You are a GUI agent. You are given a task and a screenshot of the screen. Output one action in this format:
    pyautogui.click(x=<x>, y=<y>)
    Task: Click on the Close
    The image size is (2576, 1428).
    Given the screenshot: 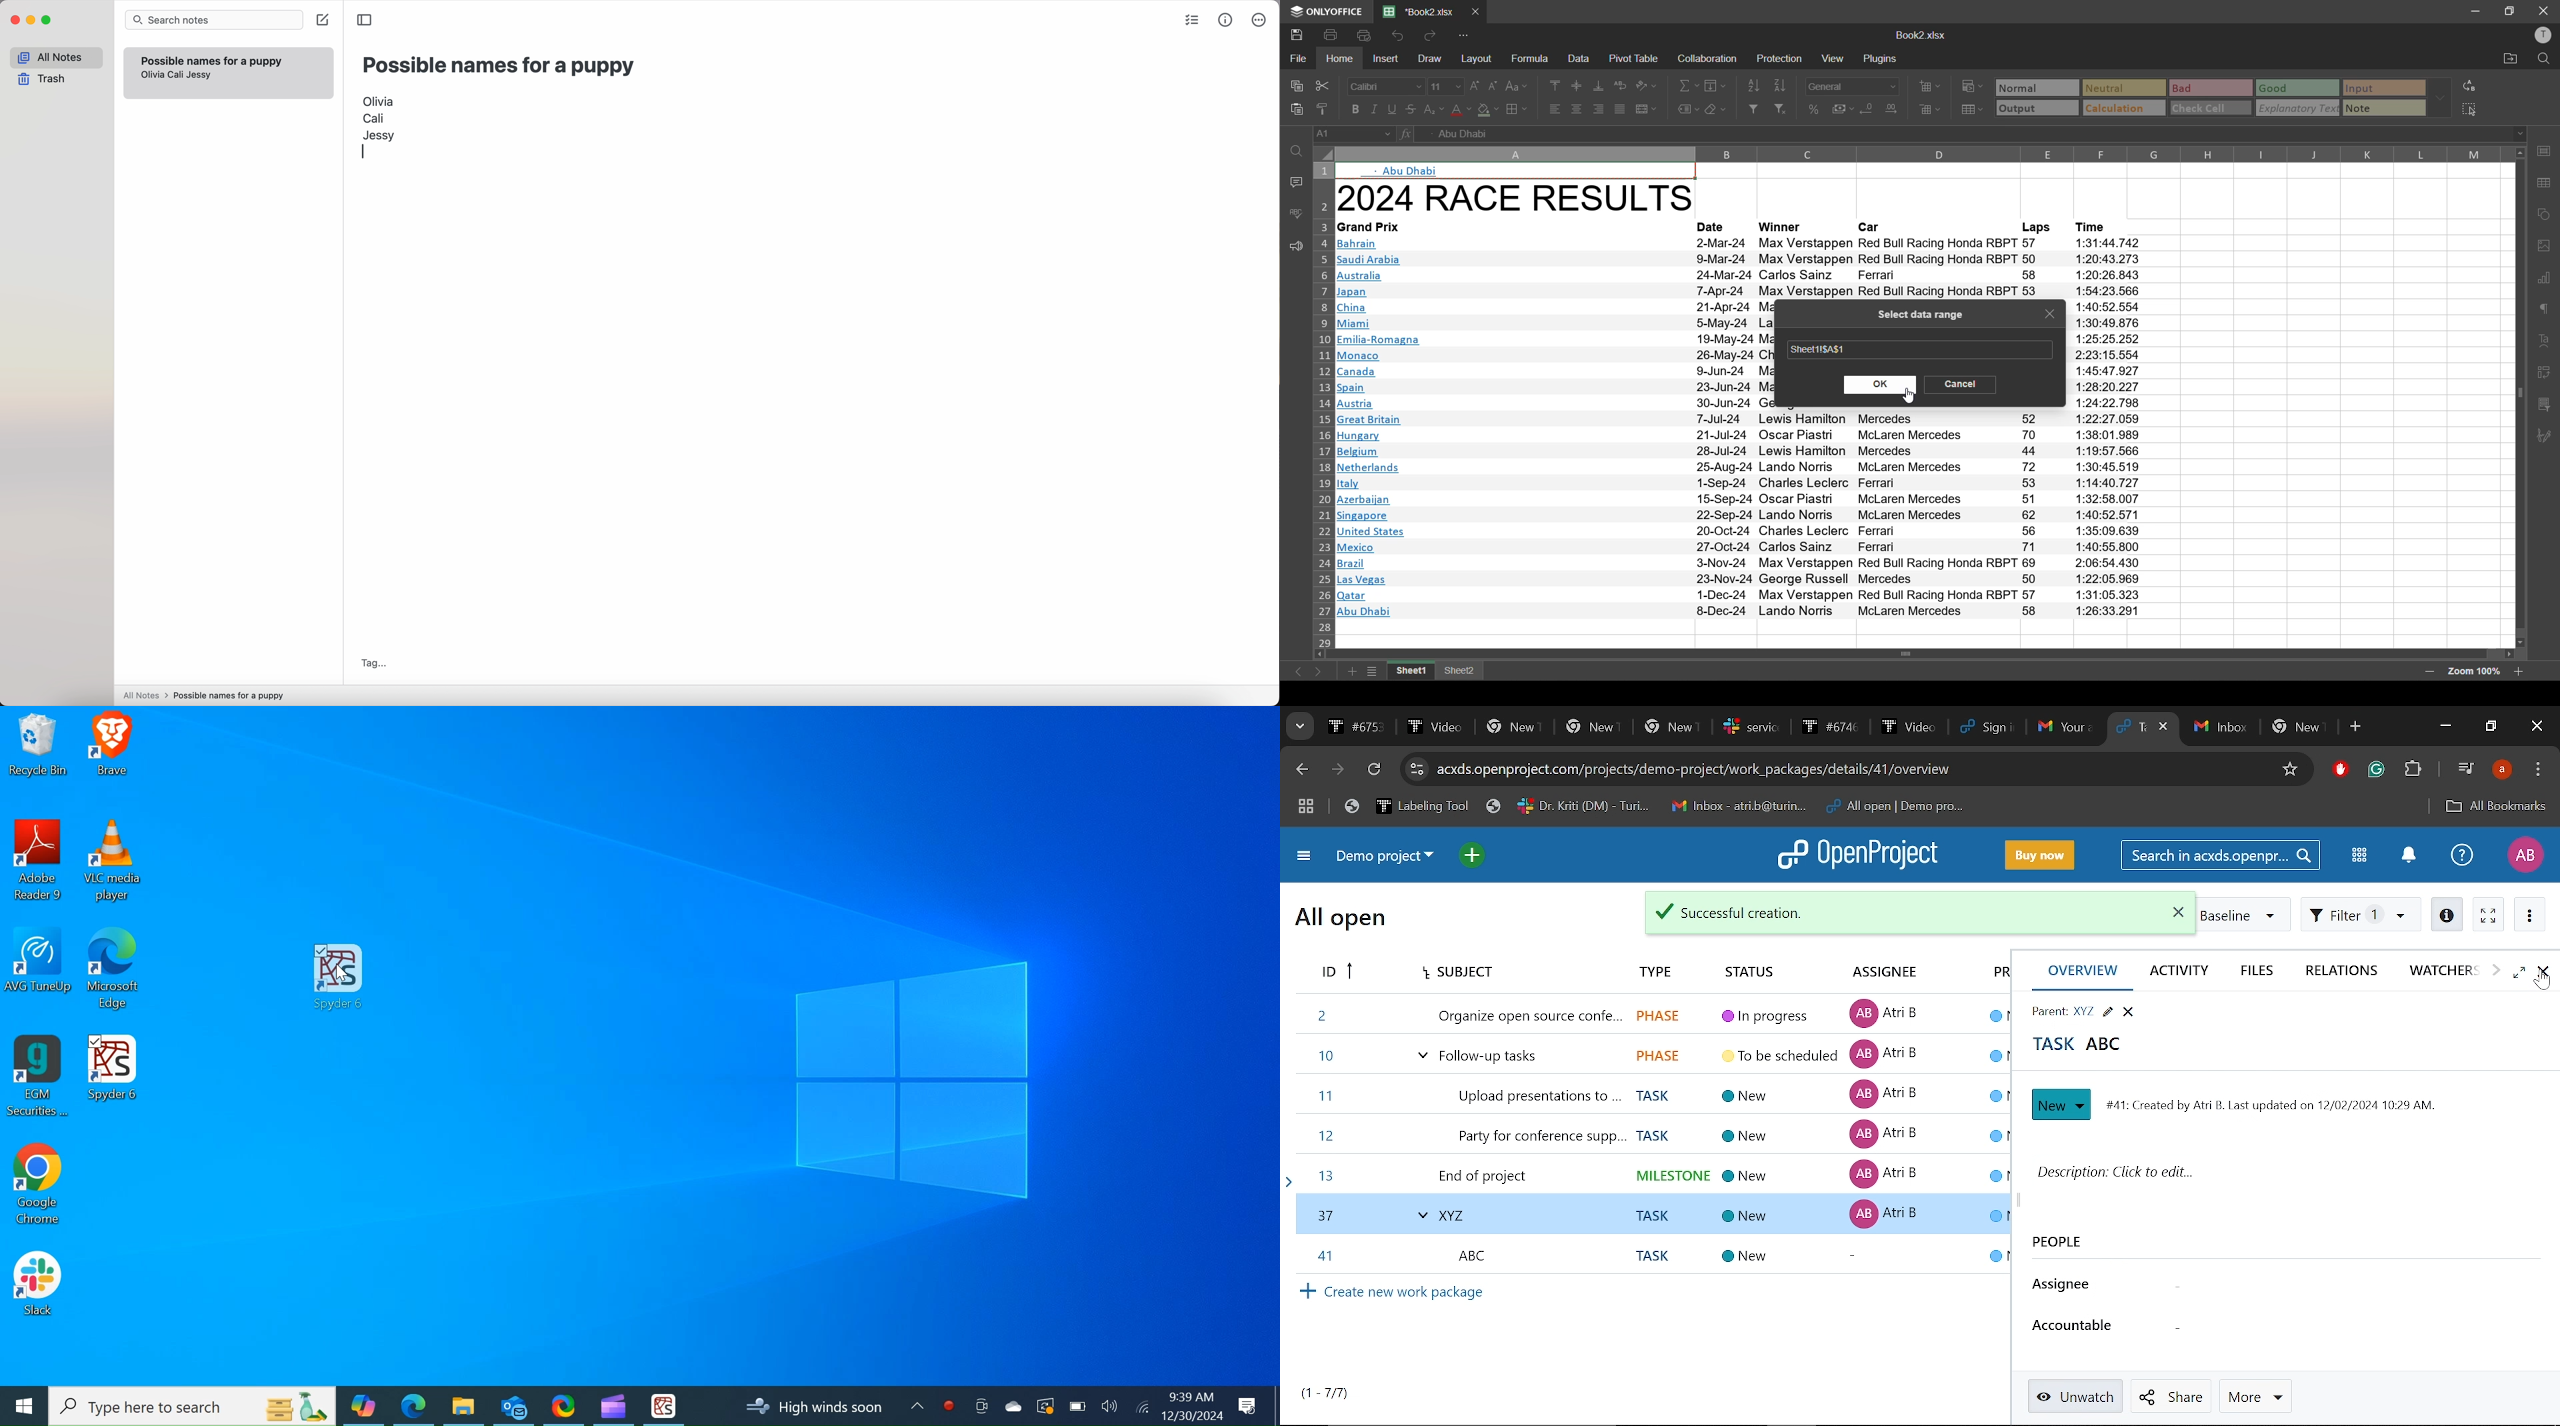 What is the action you would take?
    pyautogui.click(x=2538, y=727)
    